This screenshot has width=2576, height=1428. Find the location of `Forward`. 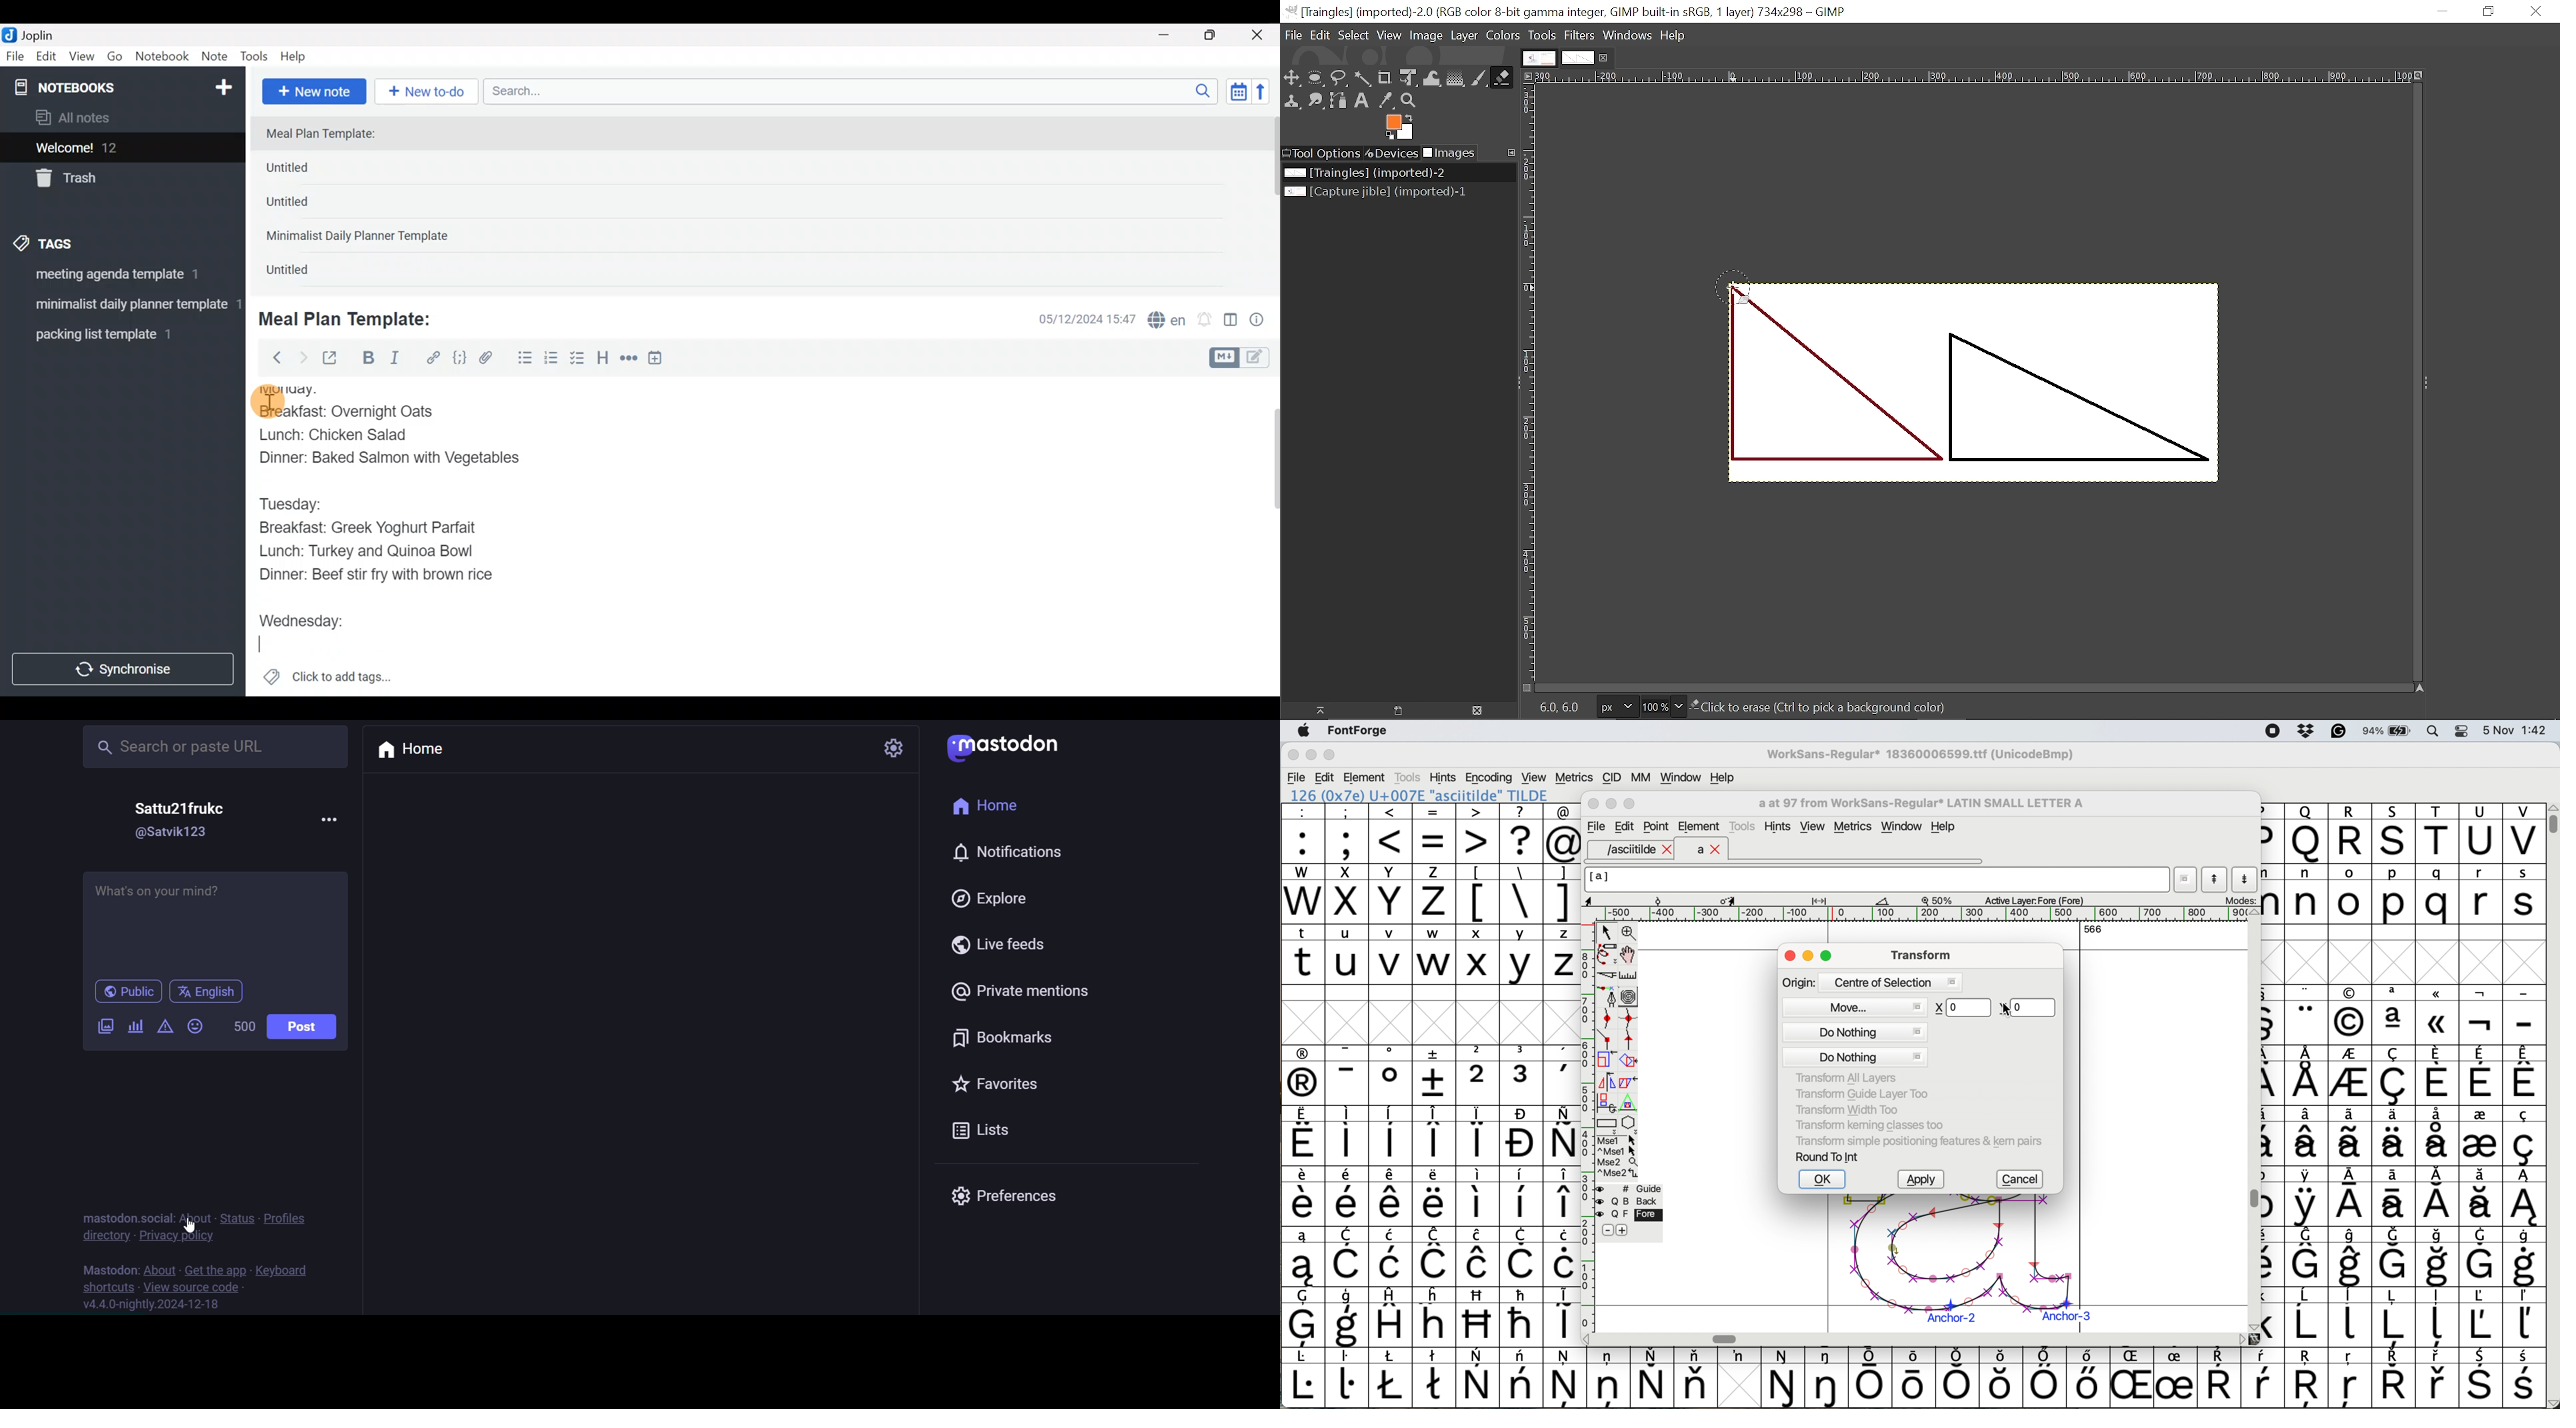

Forward is located at coordinates (303, 357).